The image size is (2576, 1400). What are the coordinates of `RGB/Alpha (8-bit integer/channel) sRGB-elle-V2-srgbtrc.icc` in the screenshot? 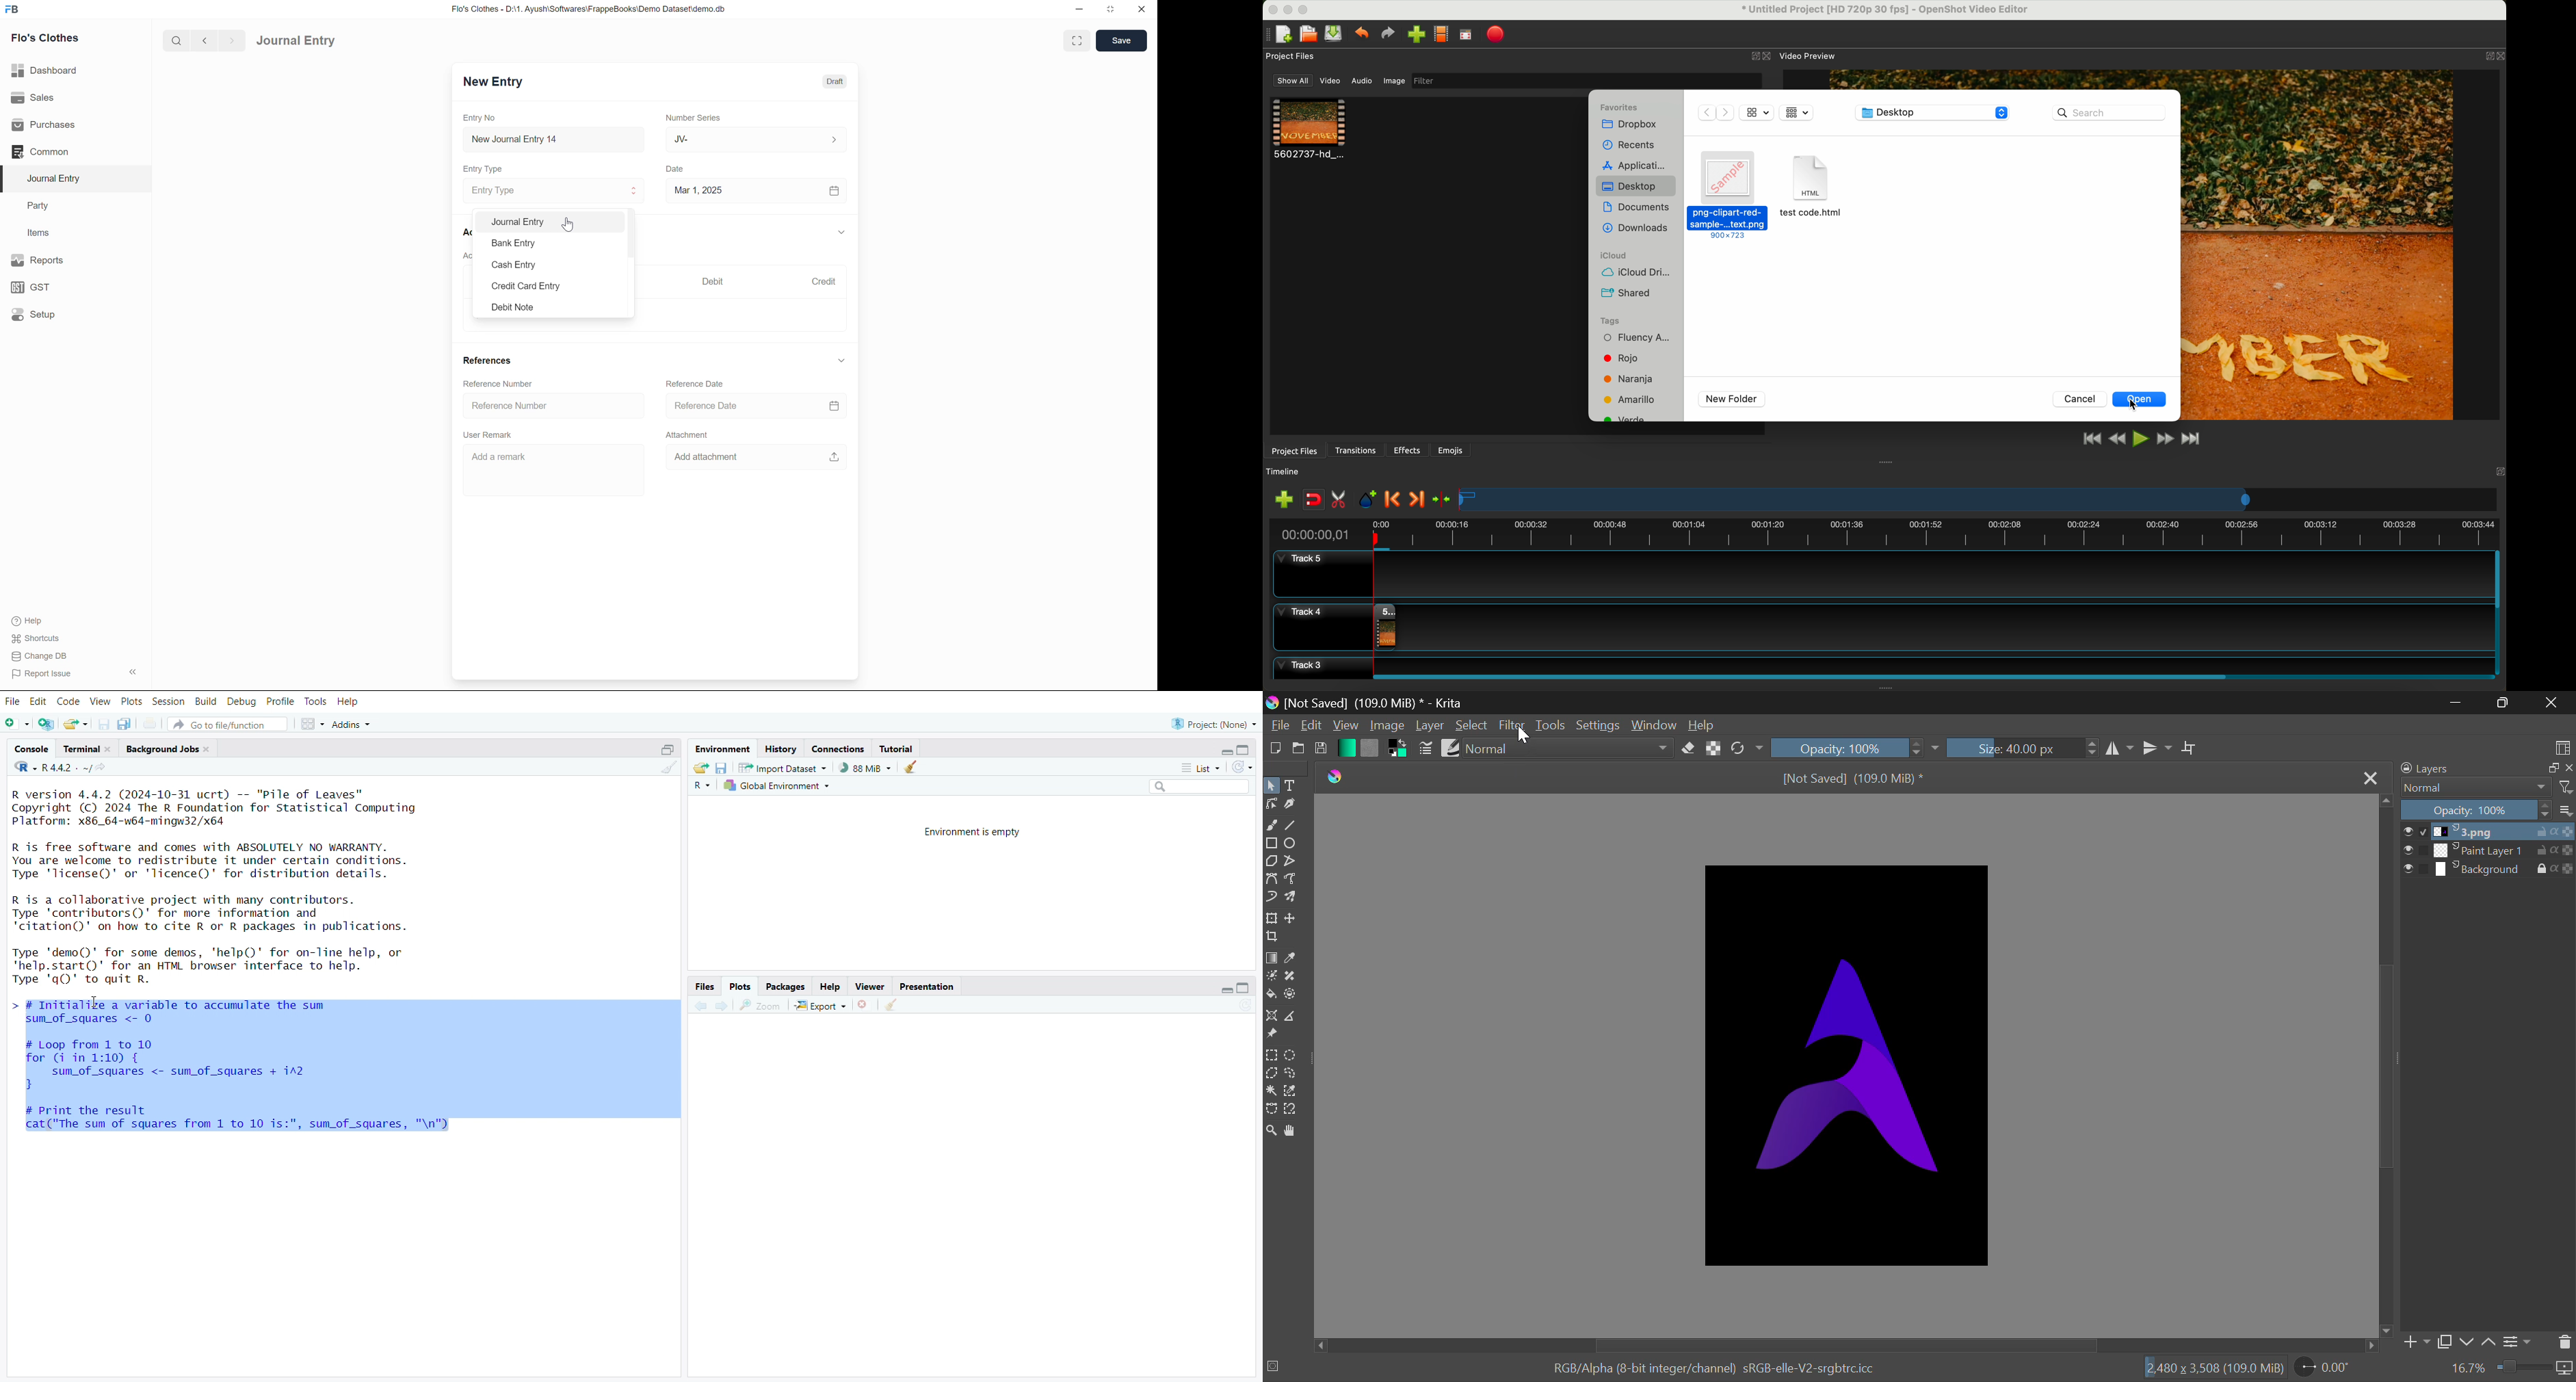 It's located at (1714, 1368).